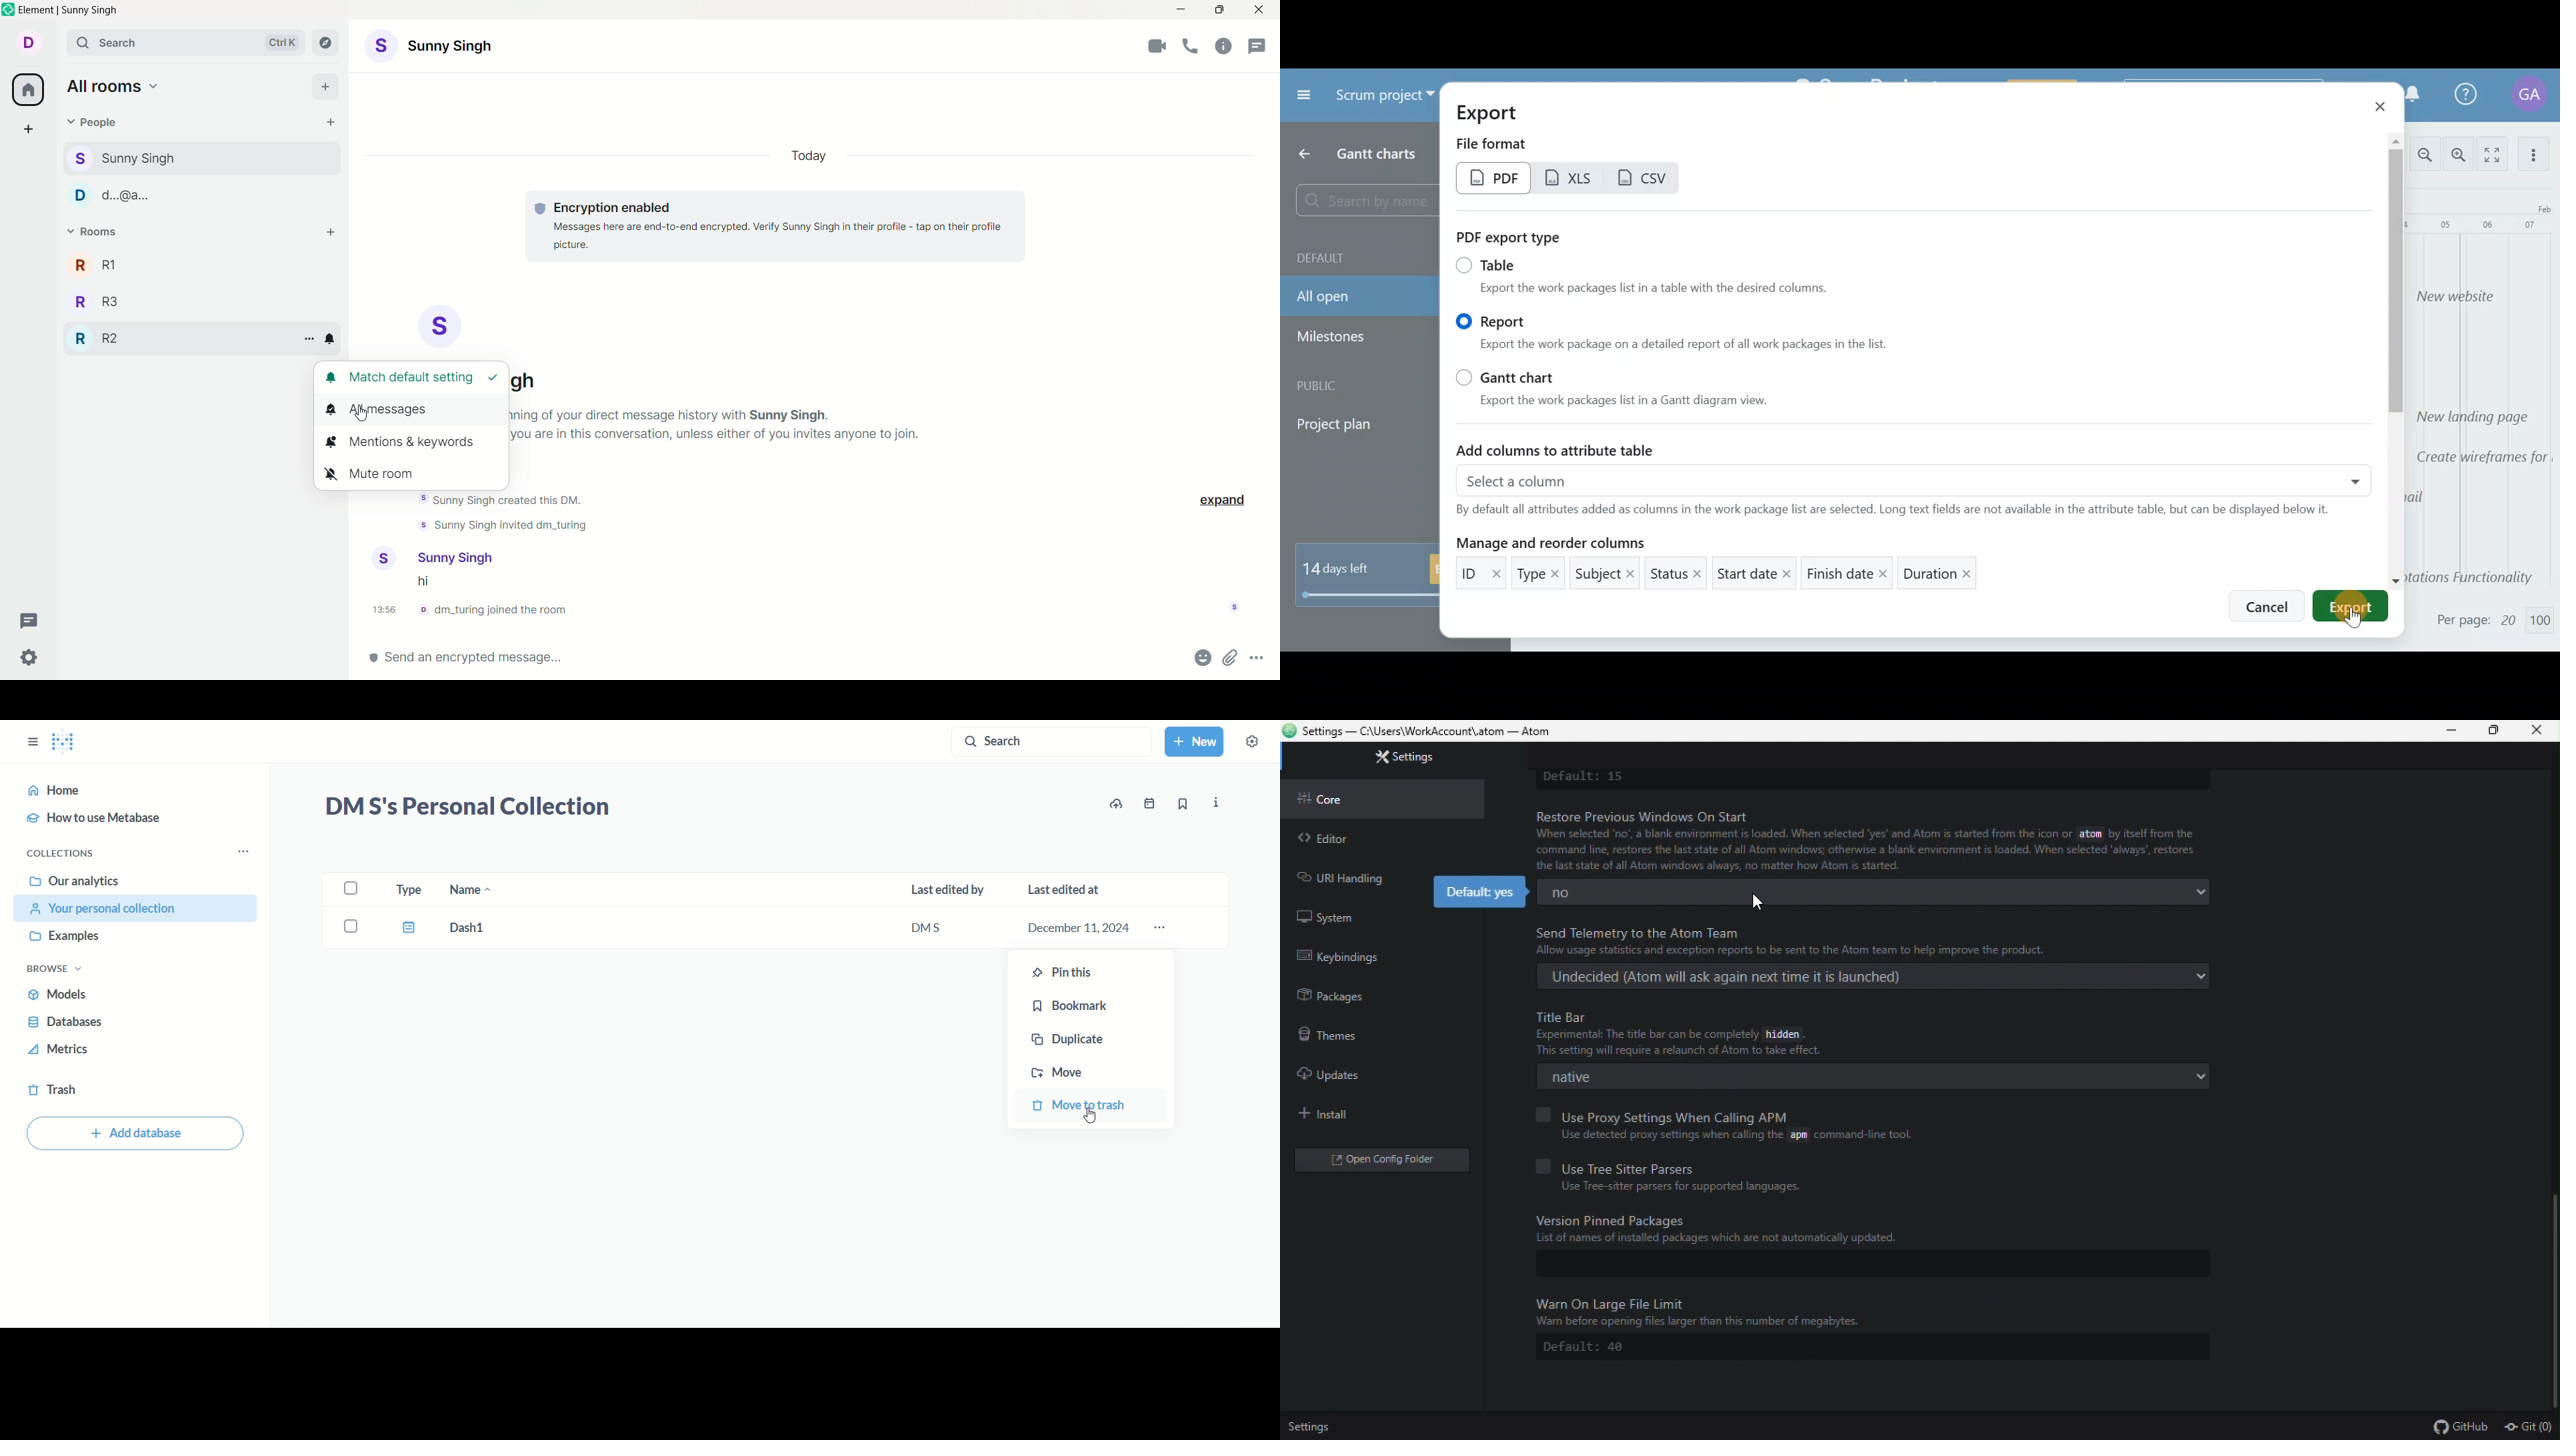 Image resolution: width=2576 pixels, height=1456 pixels. Describe the element at coordinates (1353, 300) in the screenshot. I see `All open` at that location.